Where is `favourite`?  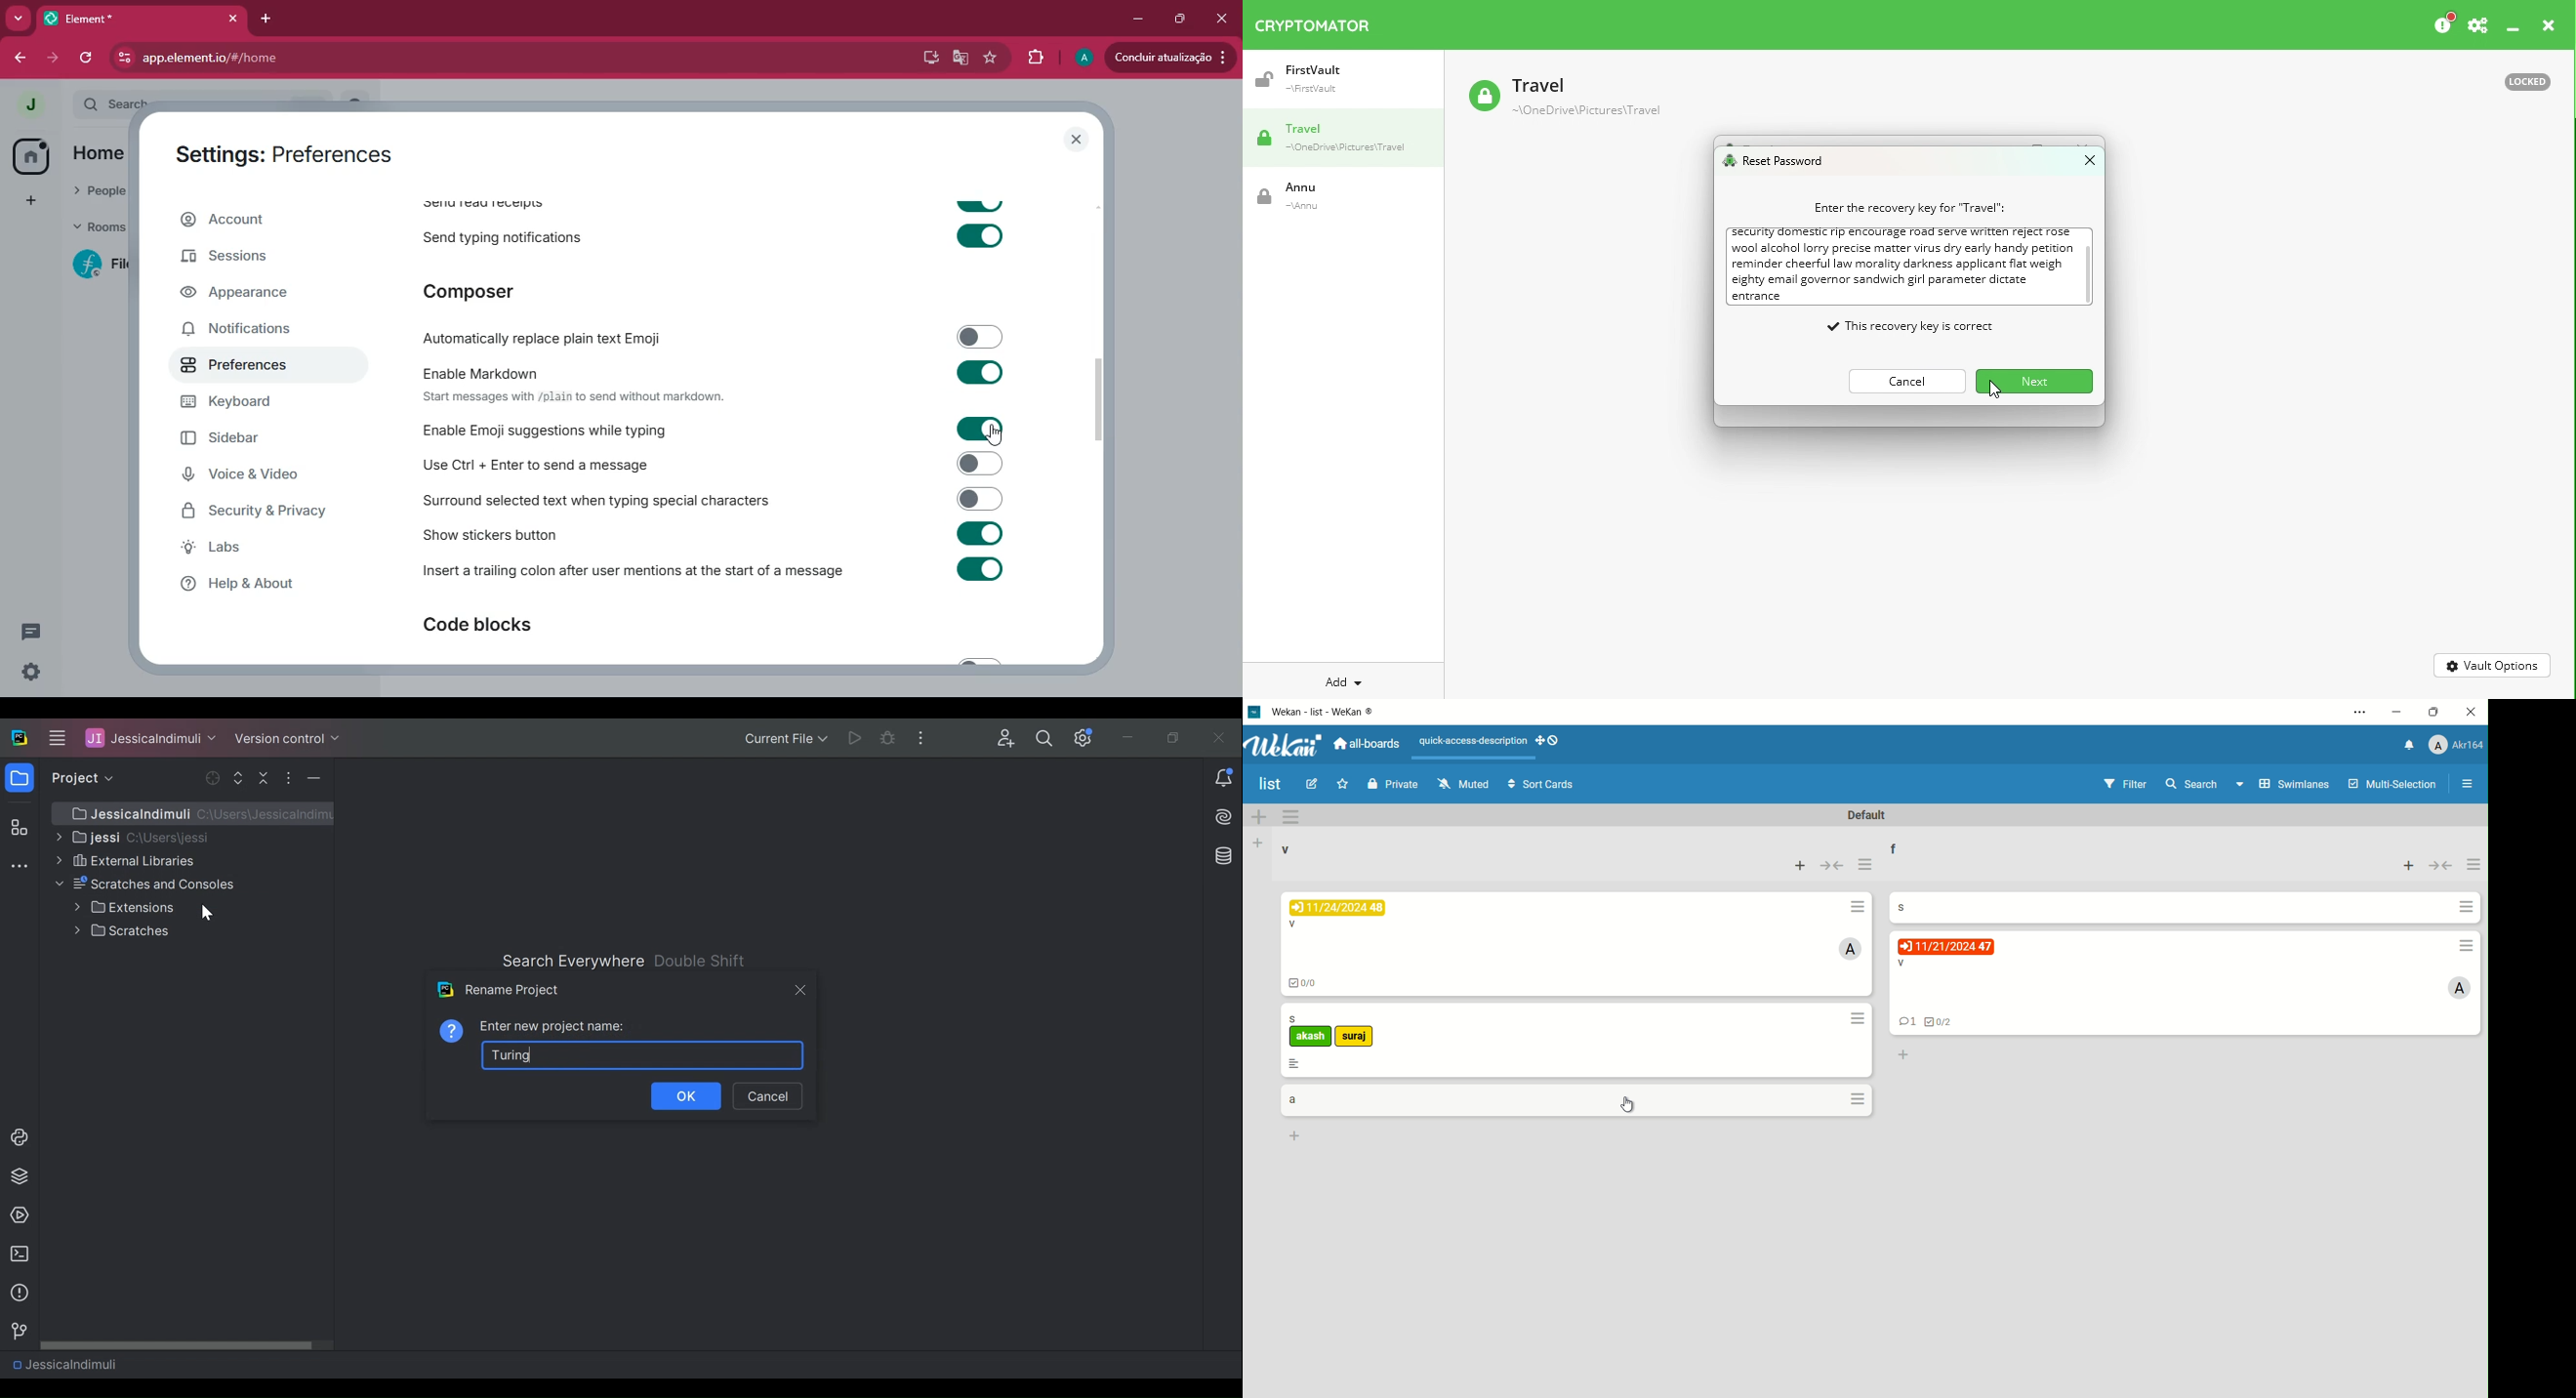
favourite is located at coordinates (989, 57).